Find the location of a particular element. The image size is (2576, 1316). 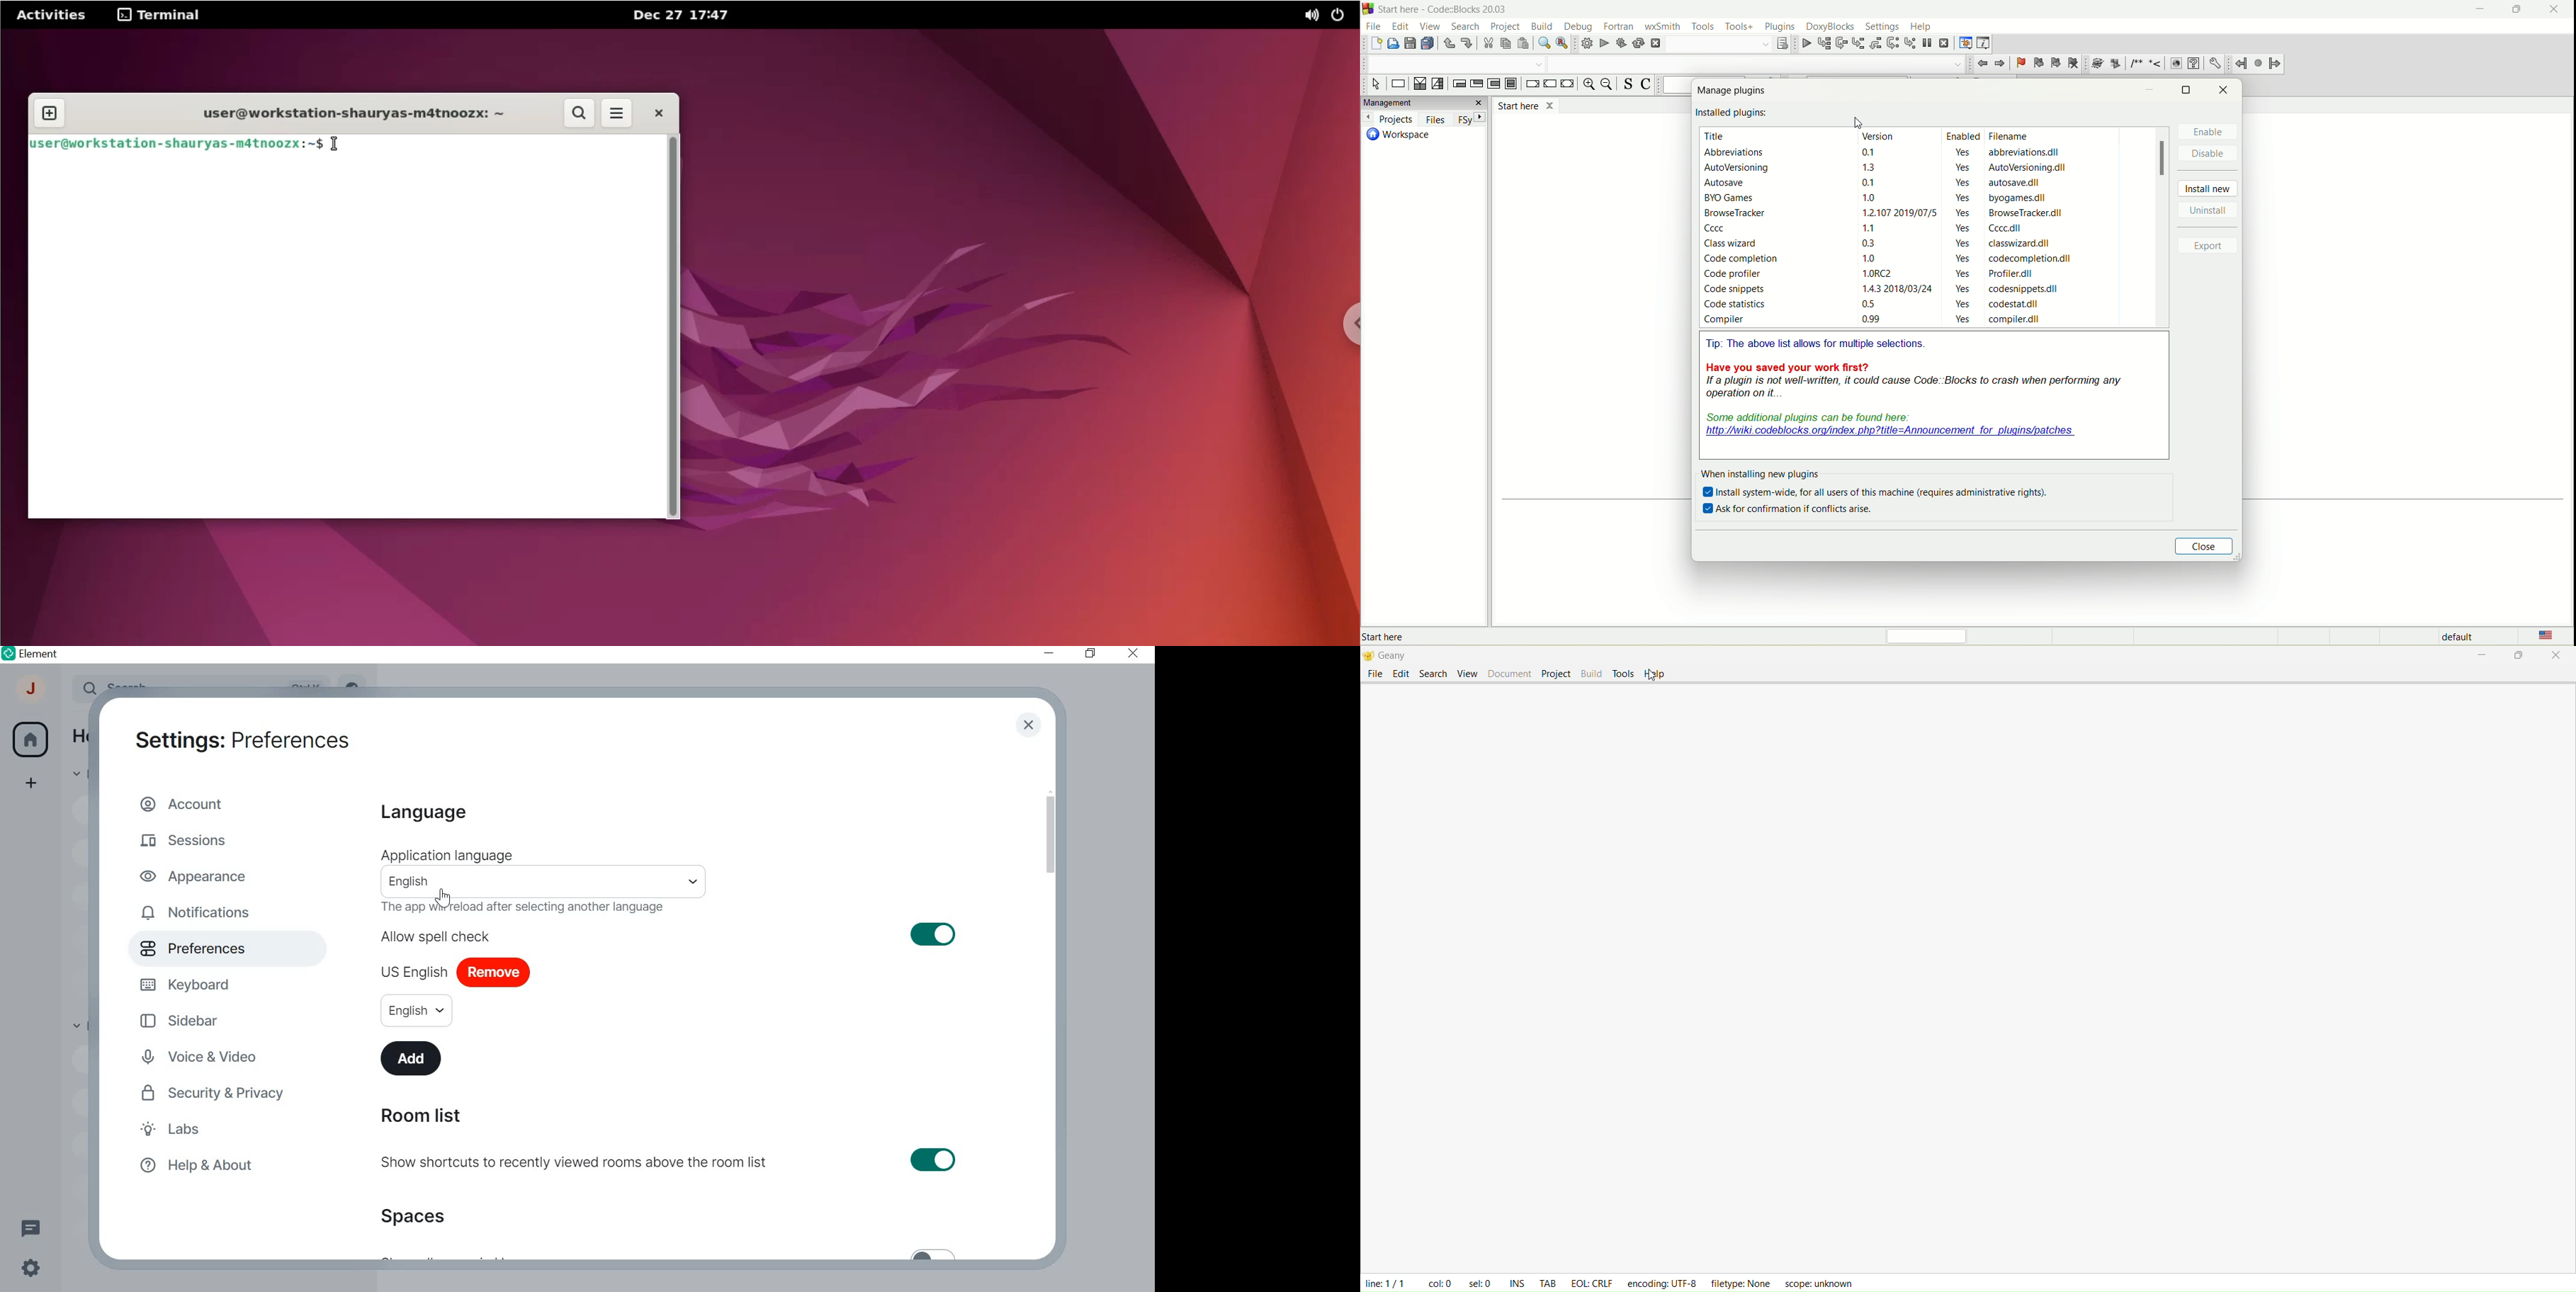

plugins is located at coordinates (1782, 26).